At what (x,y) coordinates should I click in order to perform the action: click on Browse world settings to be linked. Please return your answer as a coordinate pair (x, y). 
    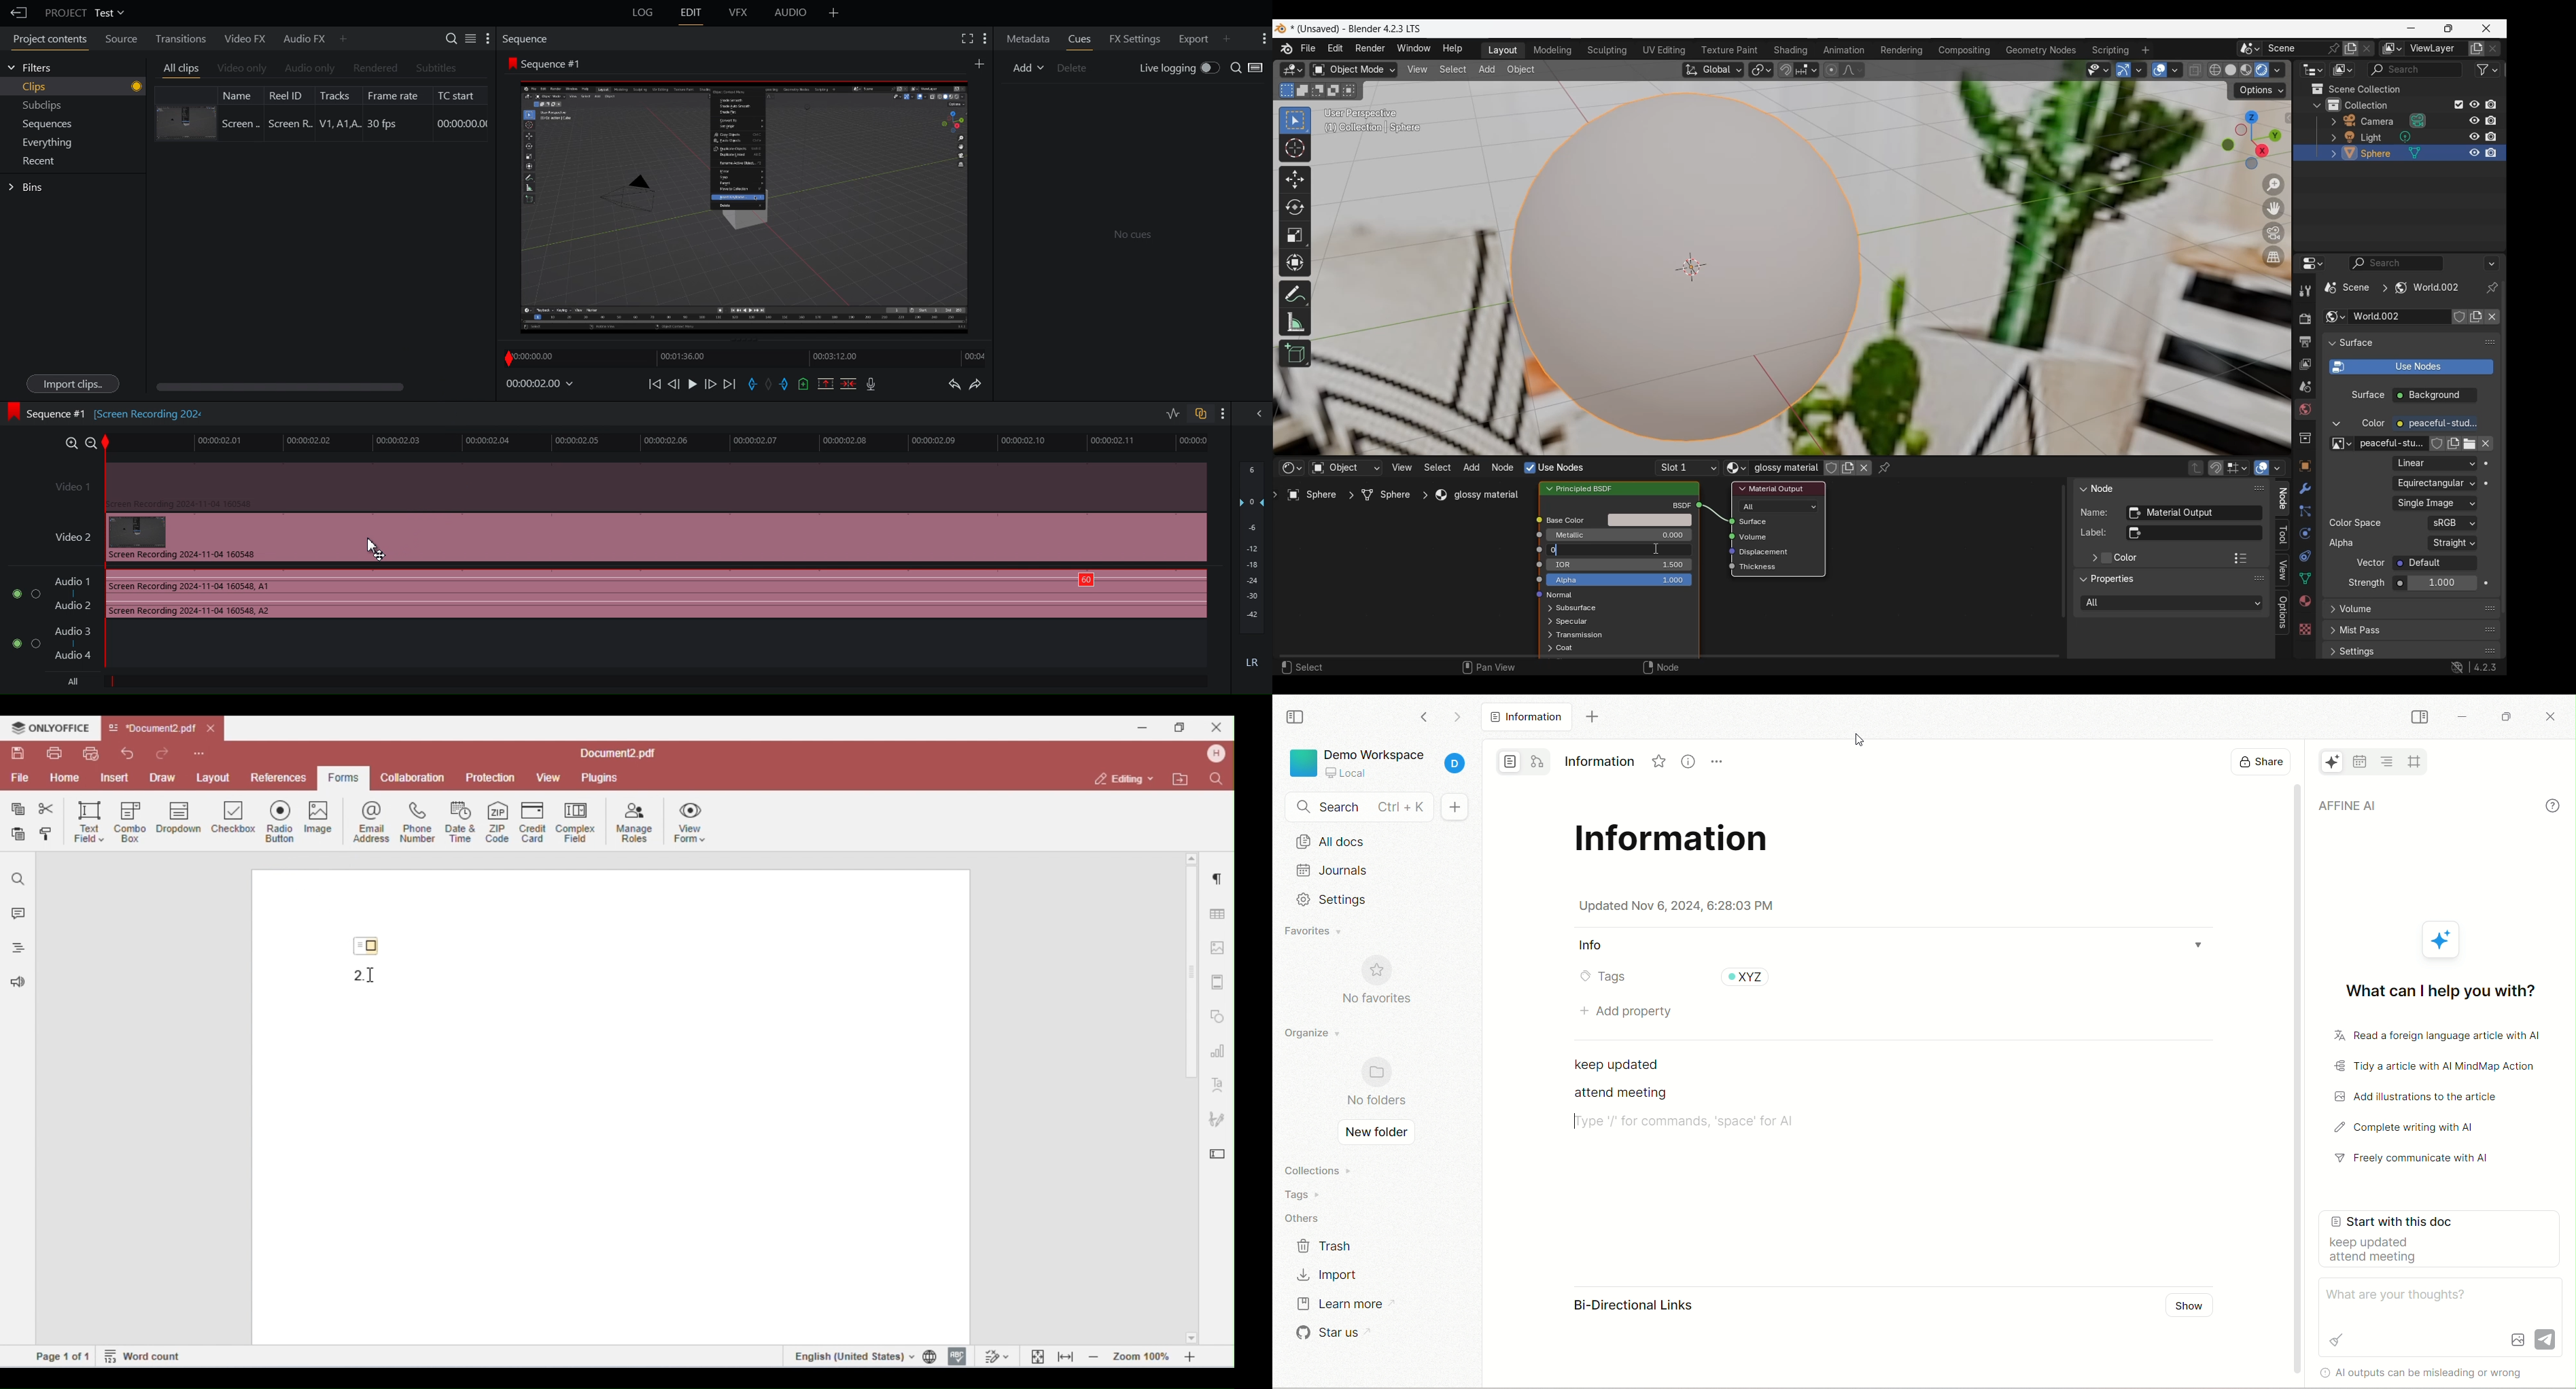
    Looking at the image, I should click on (2336, 316).